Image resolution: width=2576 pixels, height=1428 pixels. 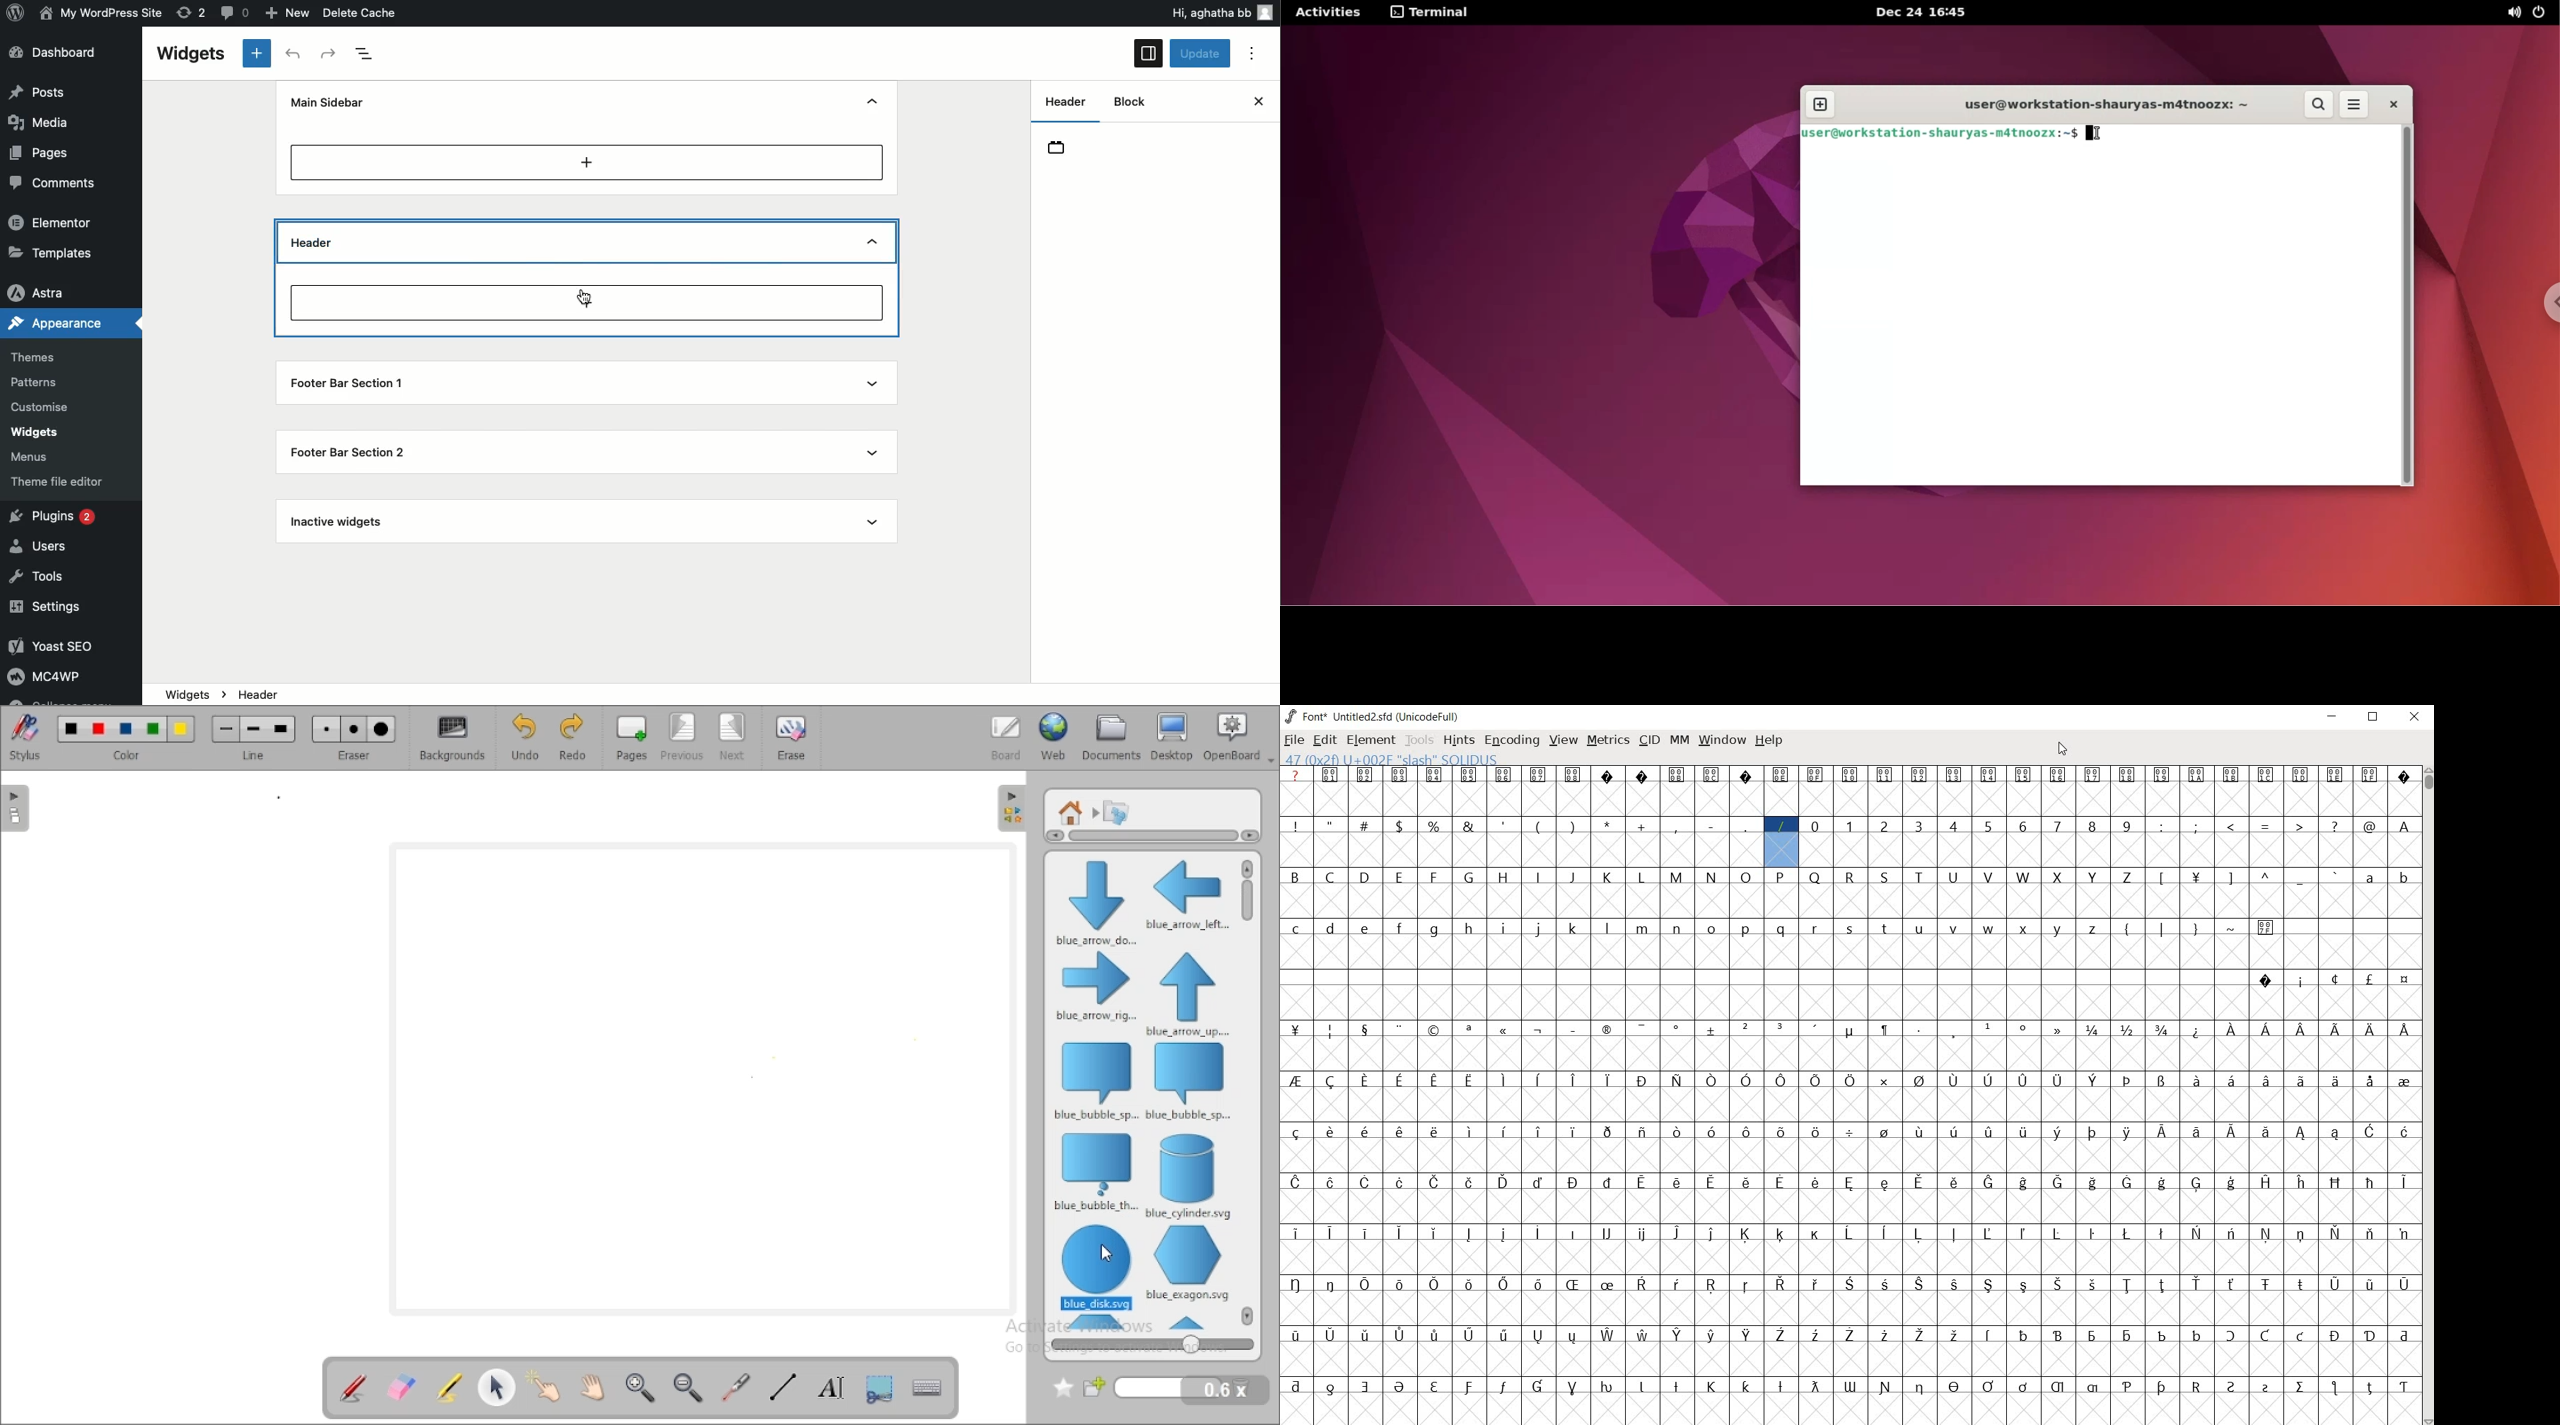 I want to click on glyph, so click(x=2057, y=878).